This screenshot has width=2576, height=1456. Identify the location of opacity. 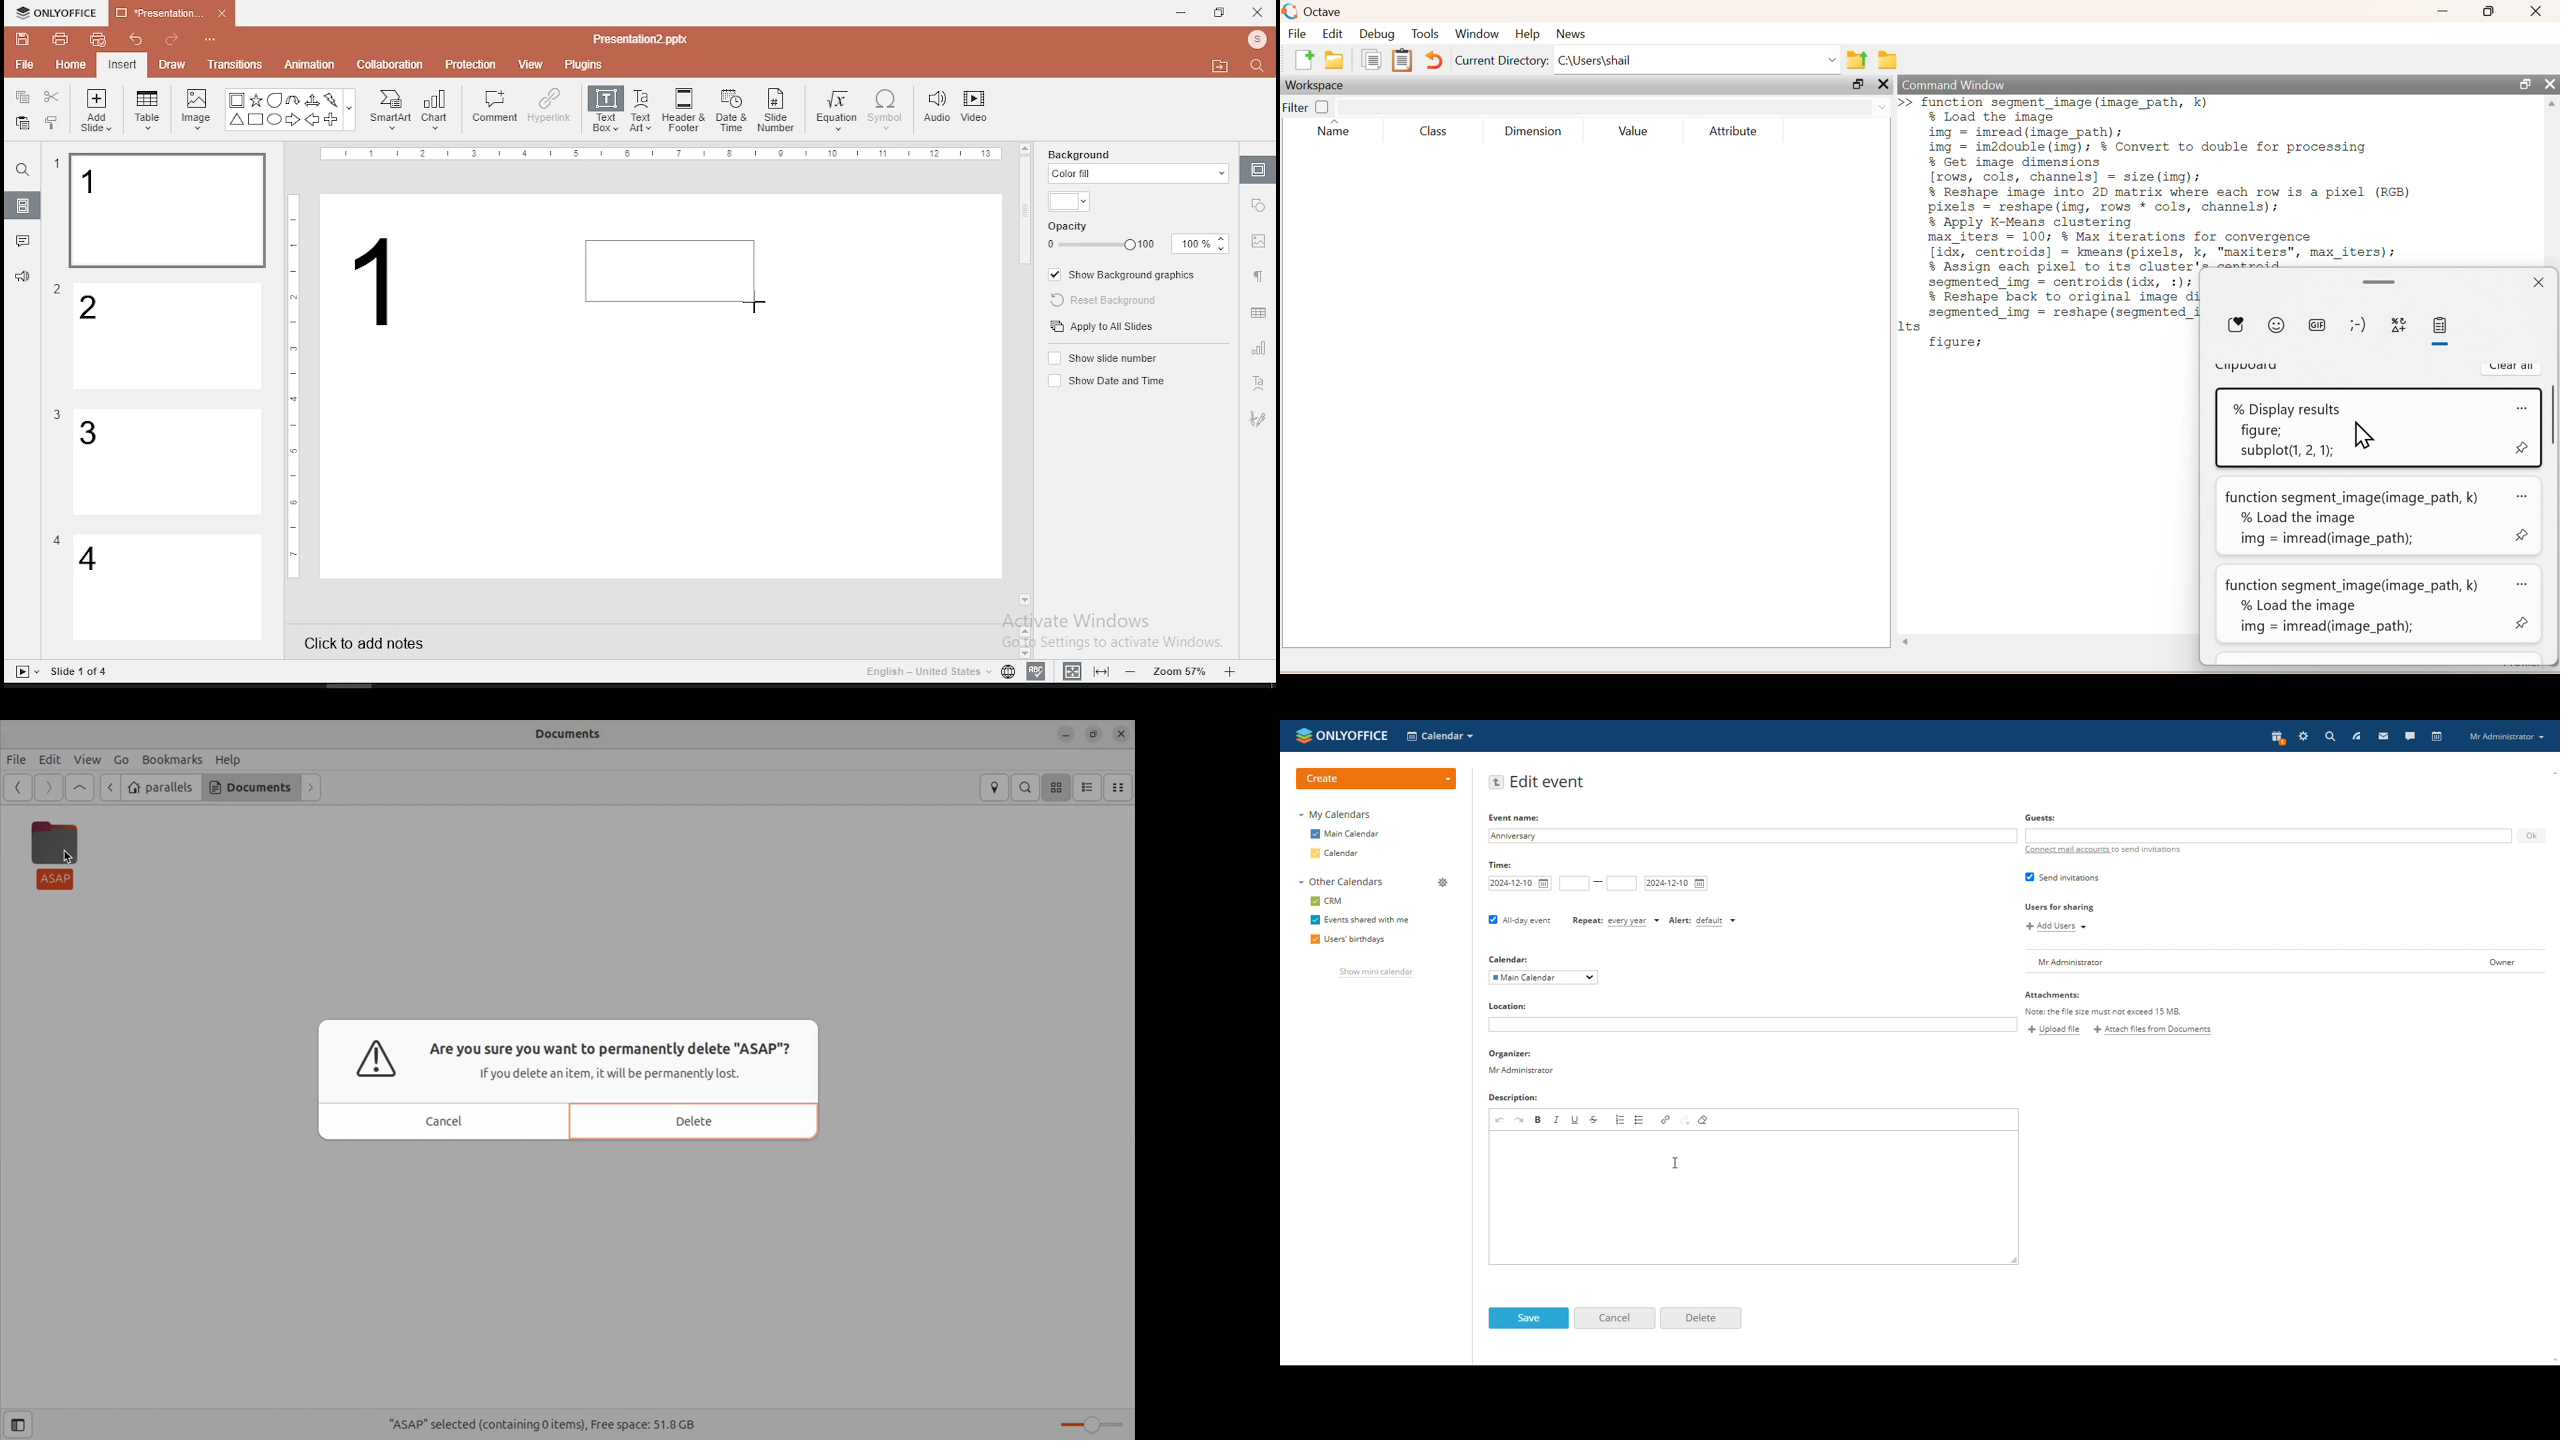
(1138, 237).